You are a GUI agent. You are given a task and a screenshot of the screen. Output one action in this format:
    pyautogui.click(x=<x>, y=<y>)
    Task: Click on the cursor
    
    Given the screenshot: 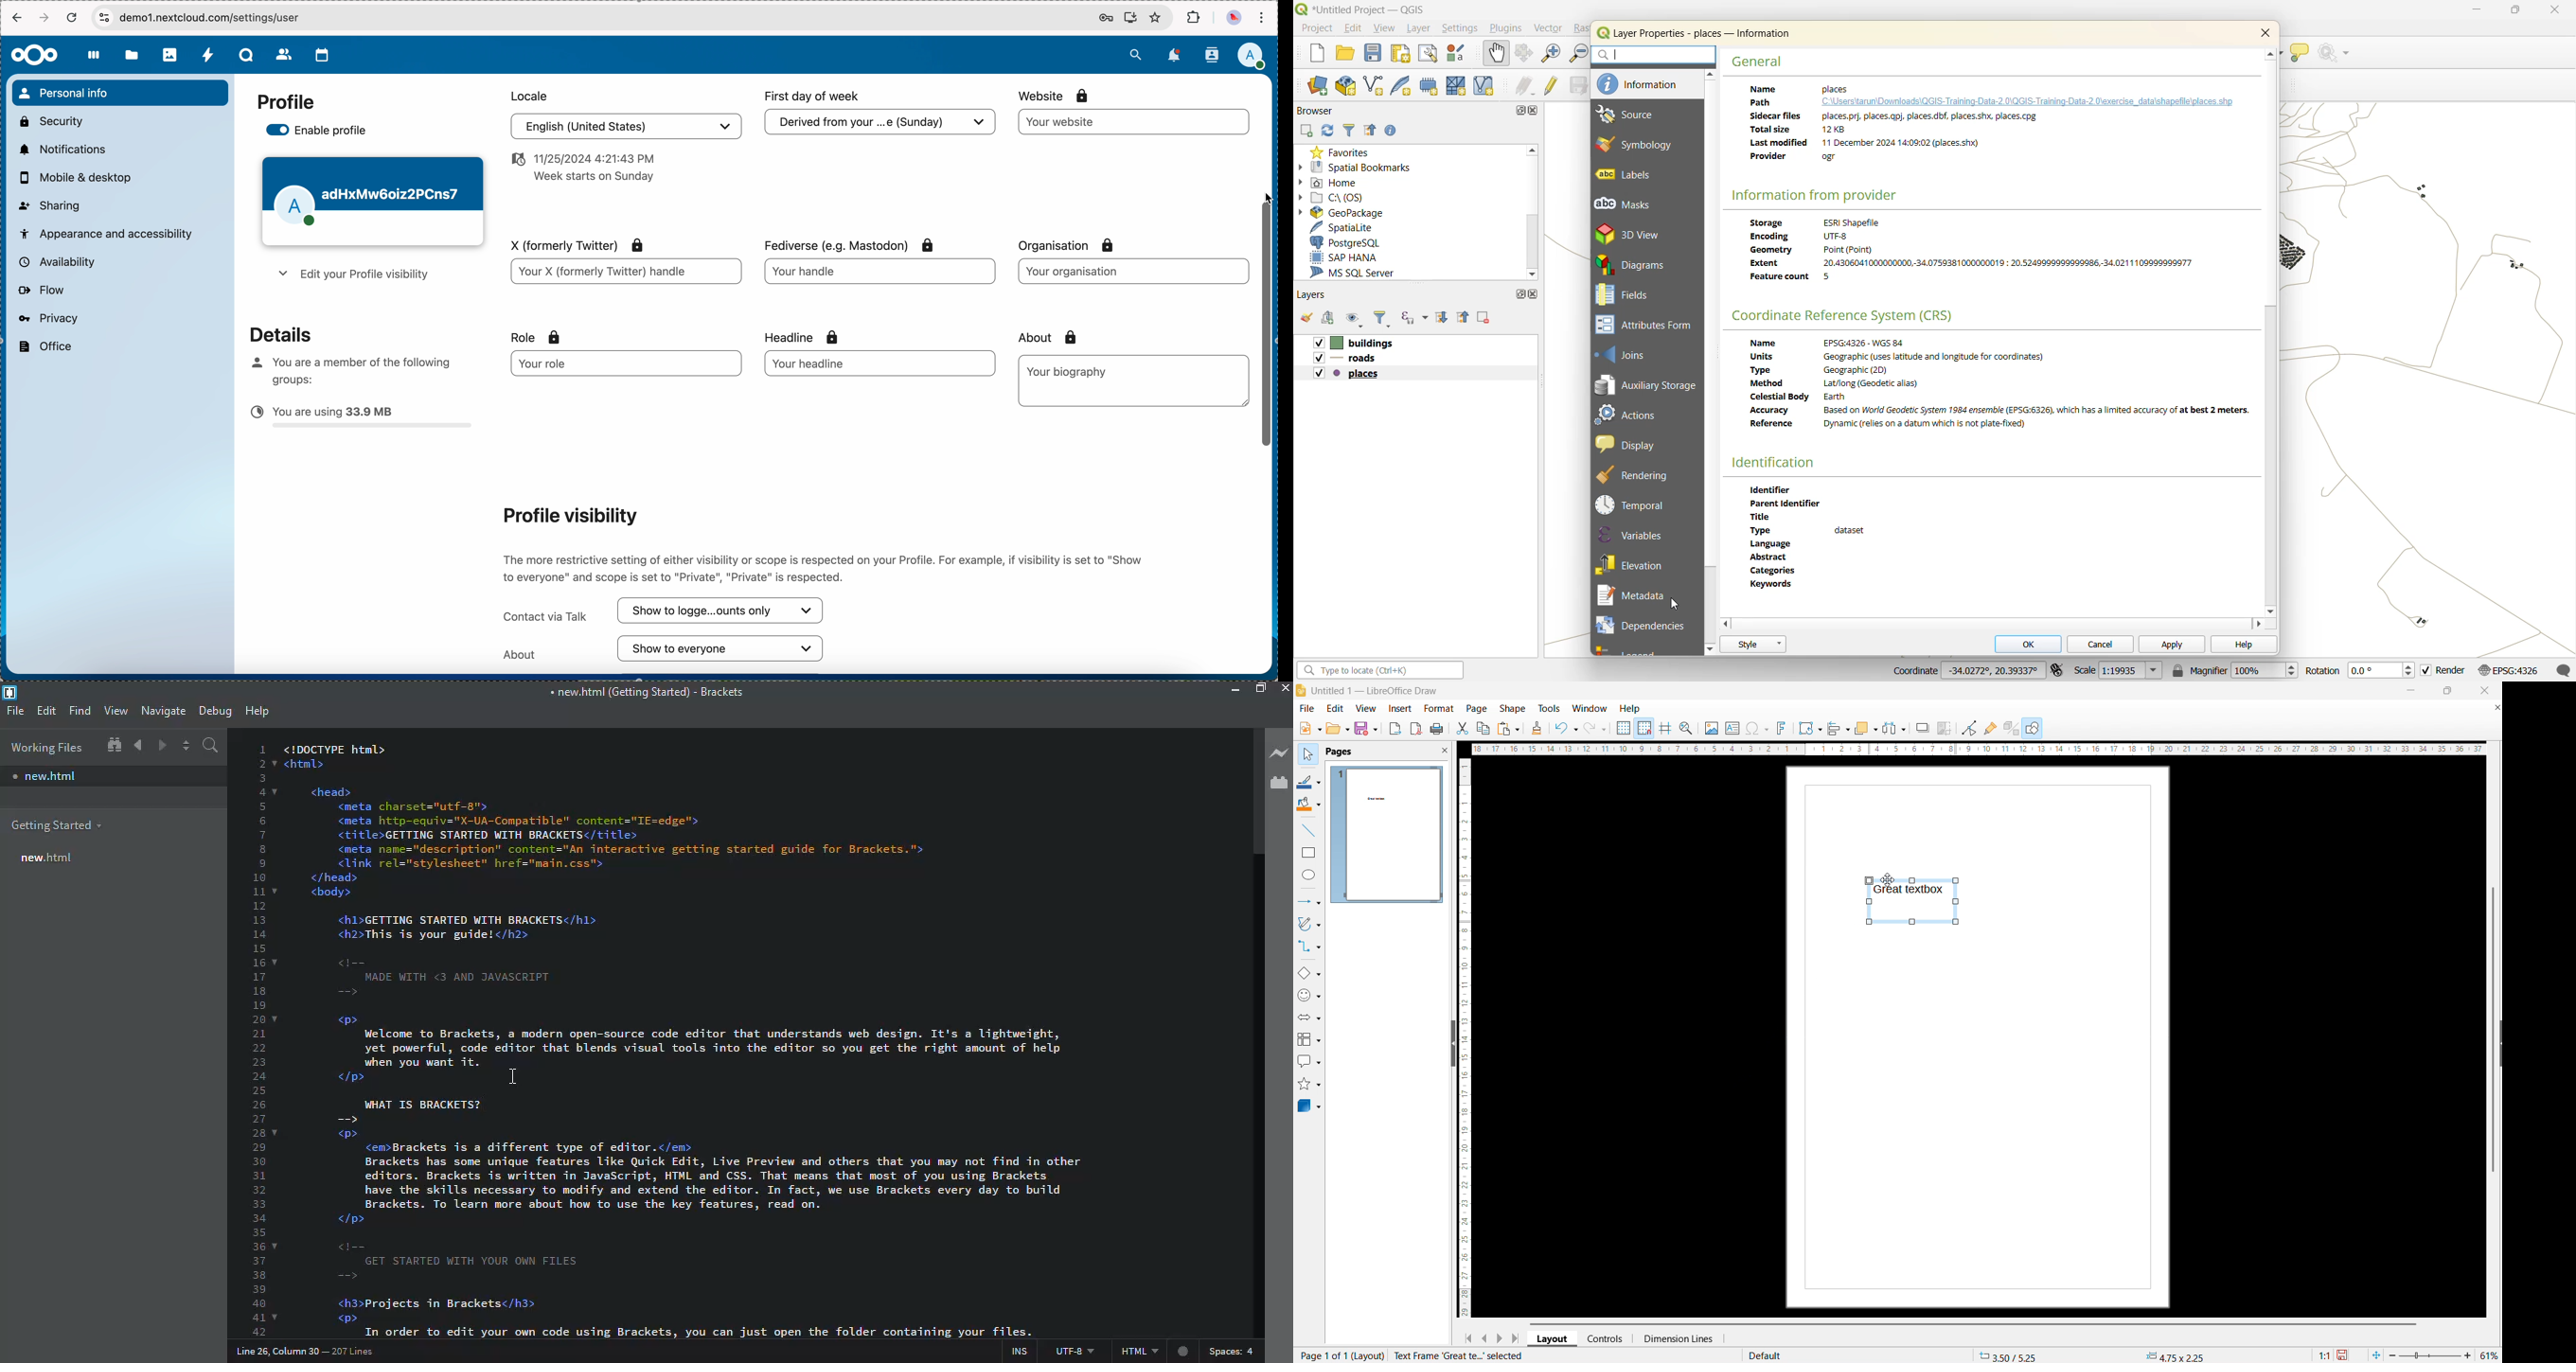 What is the action you would take?
    pyautogui.click(x=1888, y=880)
    